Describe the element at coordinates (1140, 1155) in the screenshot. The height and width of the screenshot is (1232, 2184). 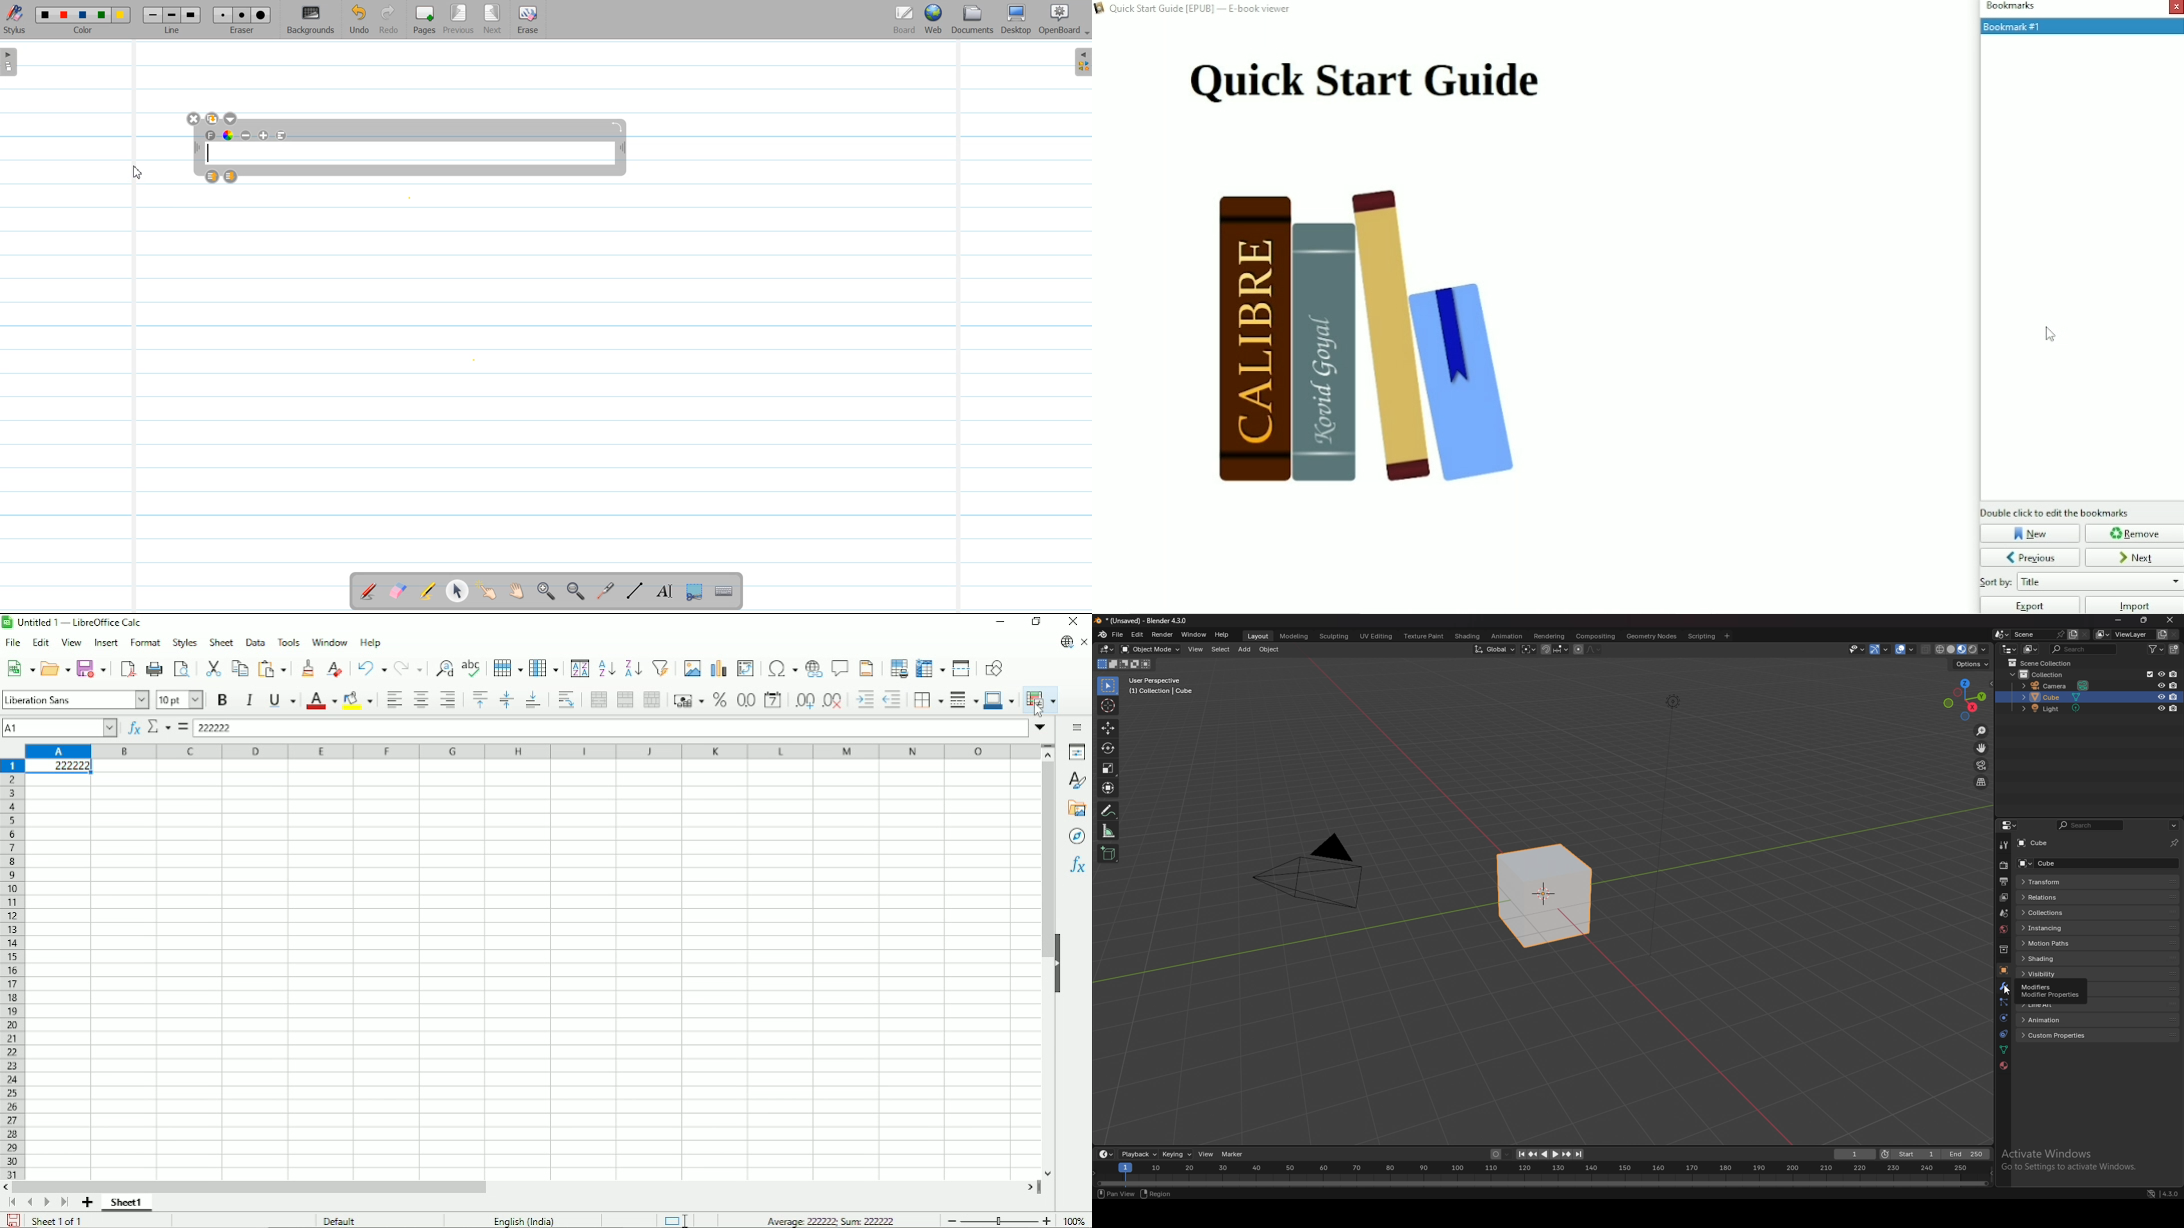
I see `playback` at that location.